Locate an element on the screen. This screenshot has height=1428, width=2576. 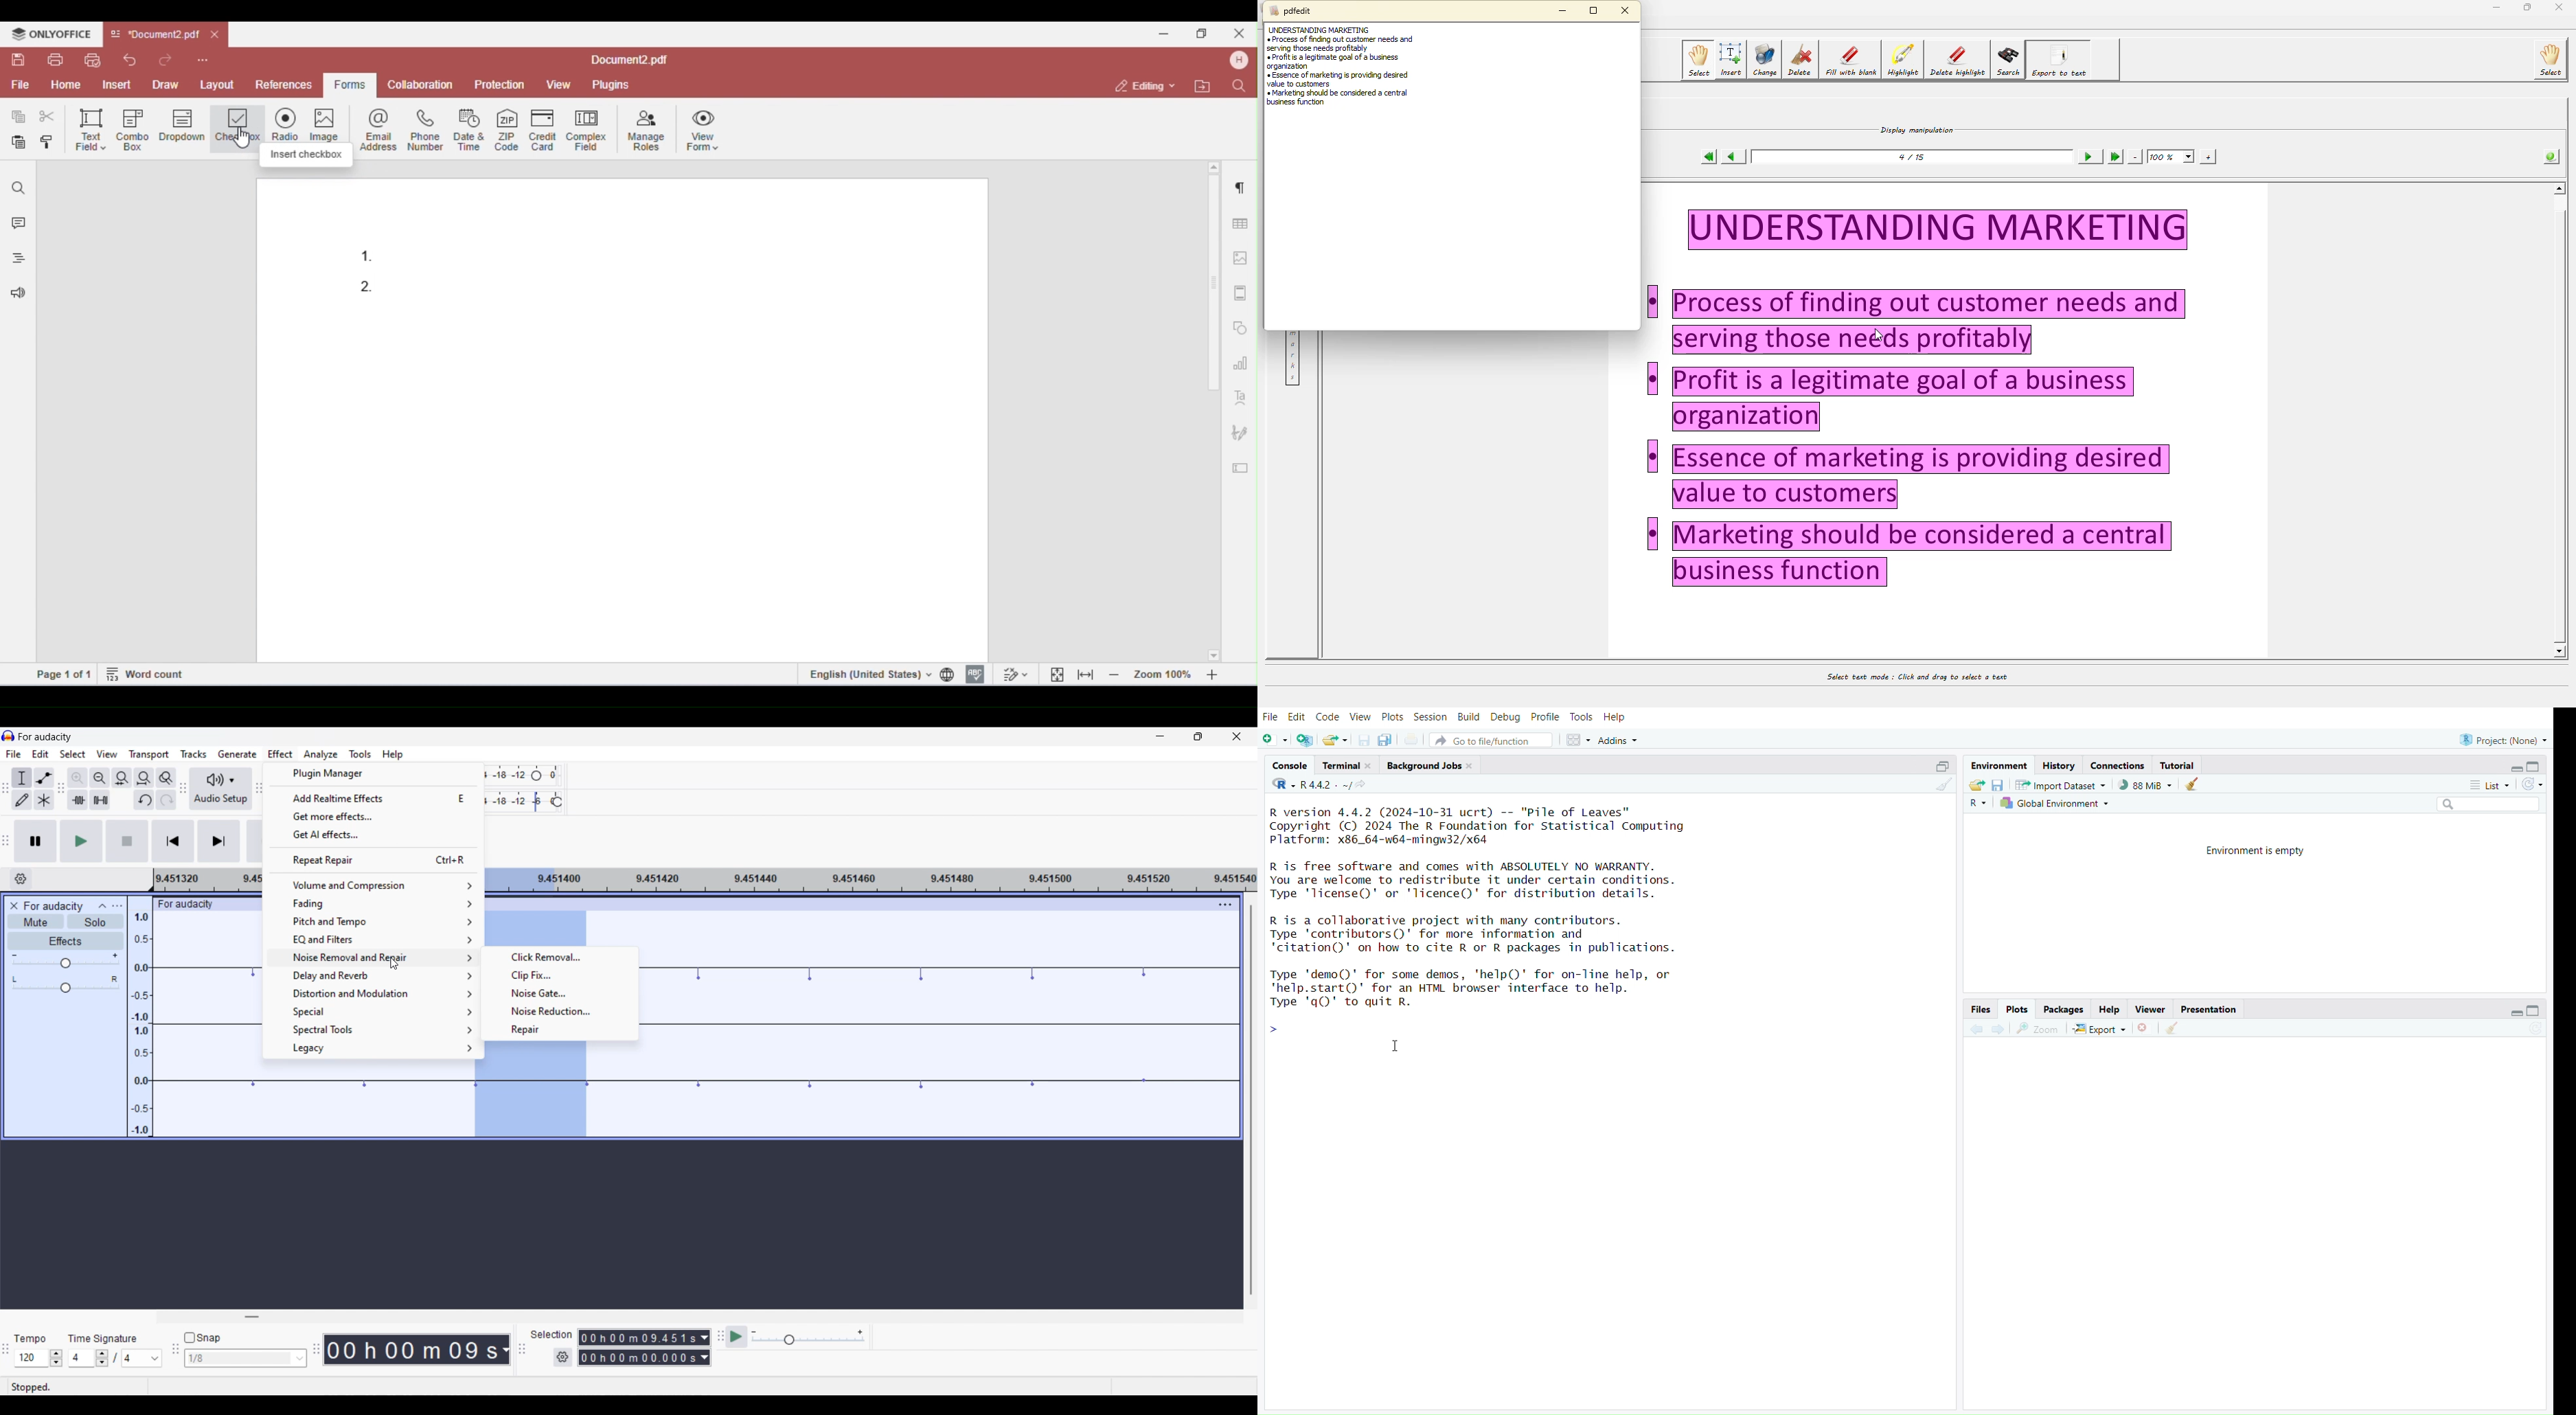
Skip/Select to end is located at coordinates (219, 841).